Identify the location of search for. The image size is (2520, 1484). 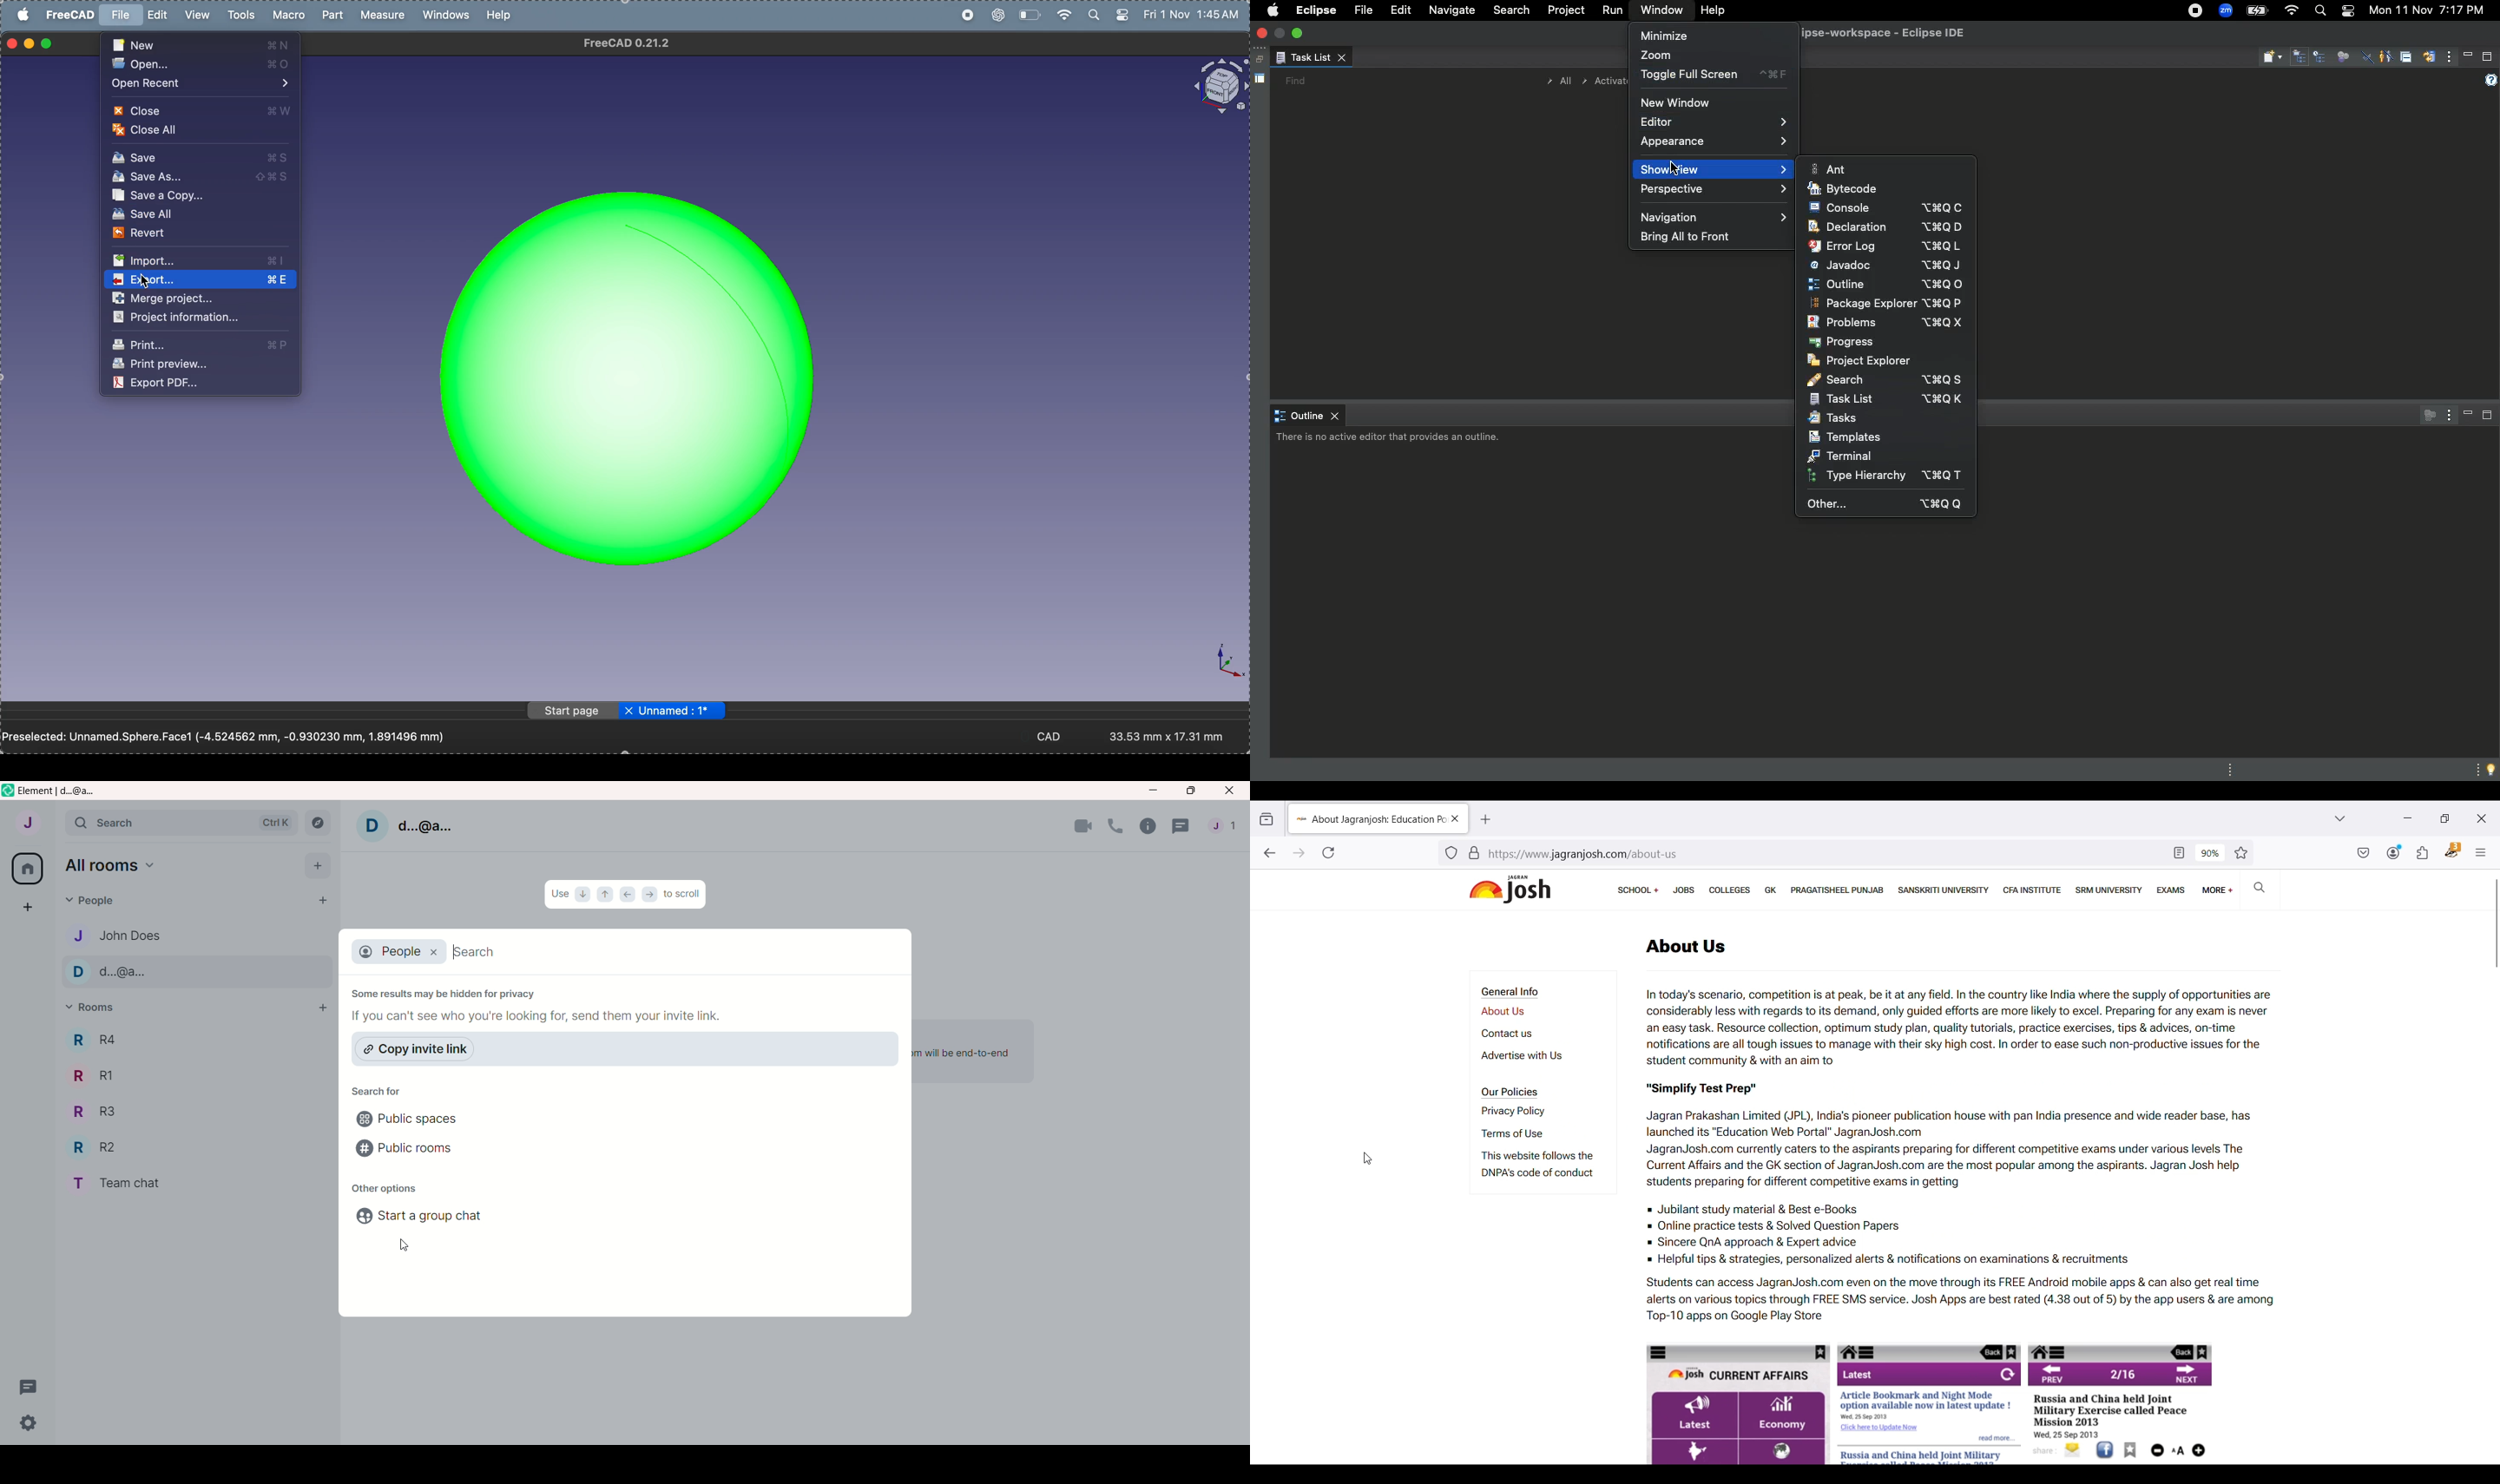
(378, 1091).